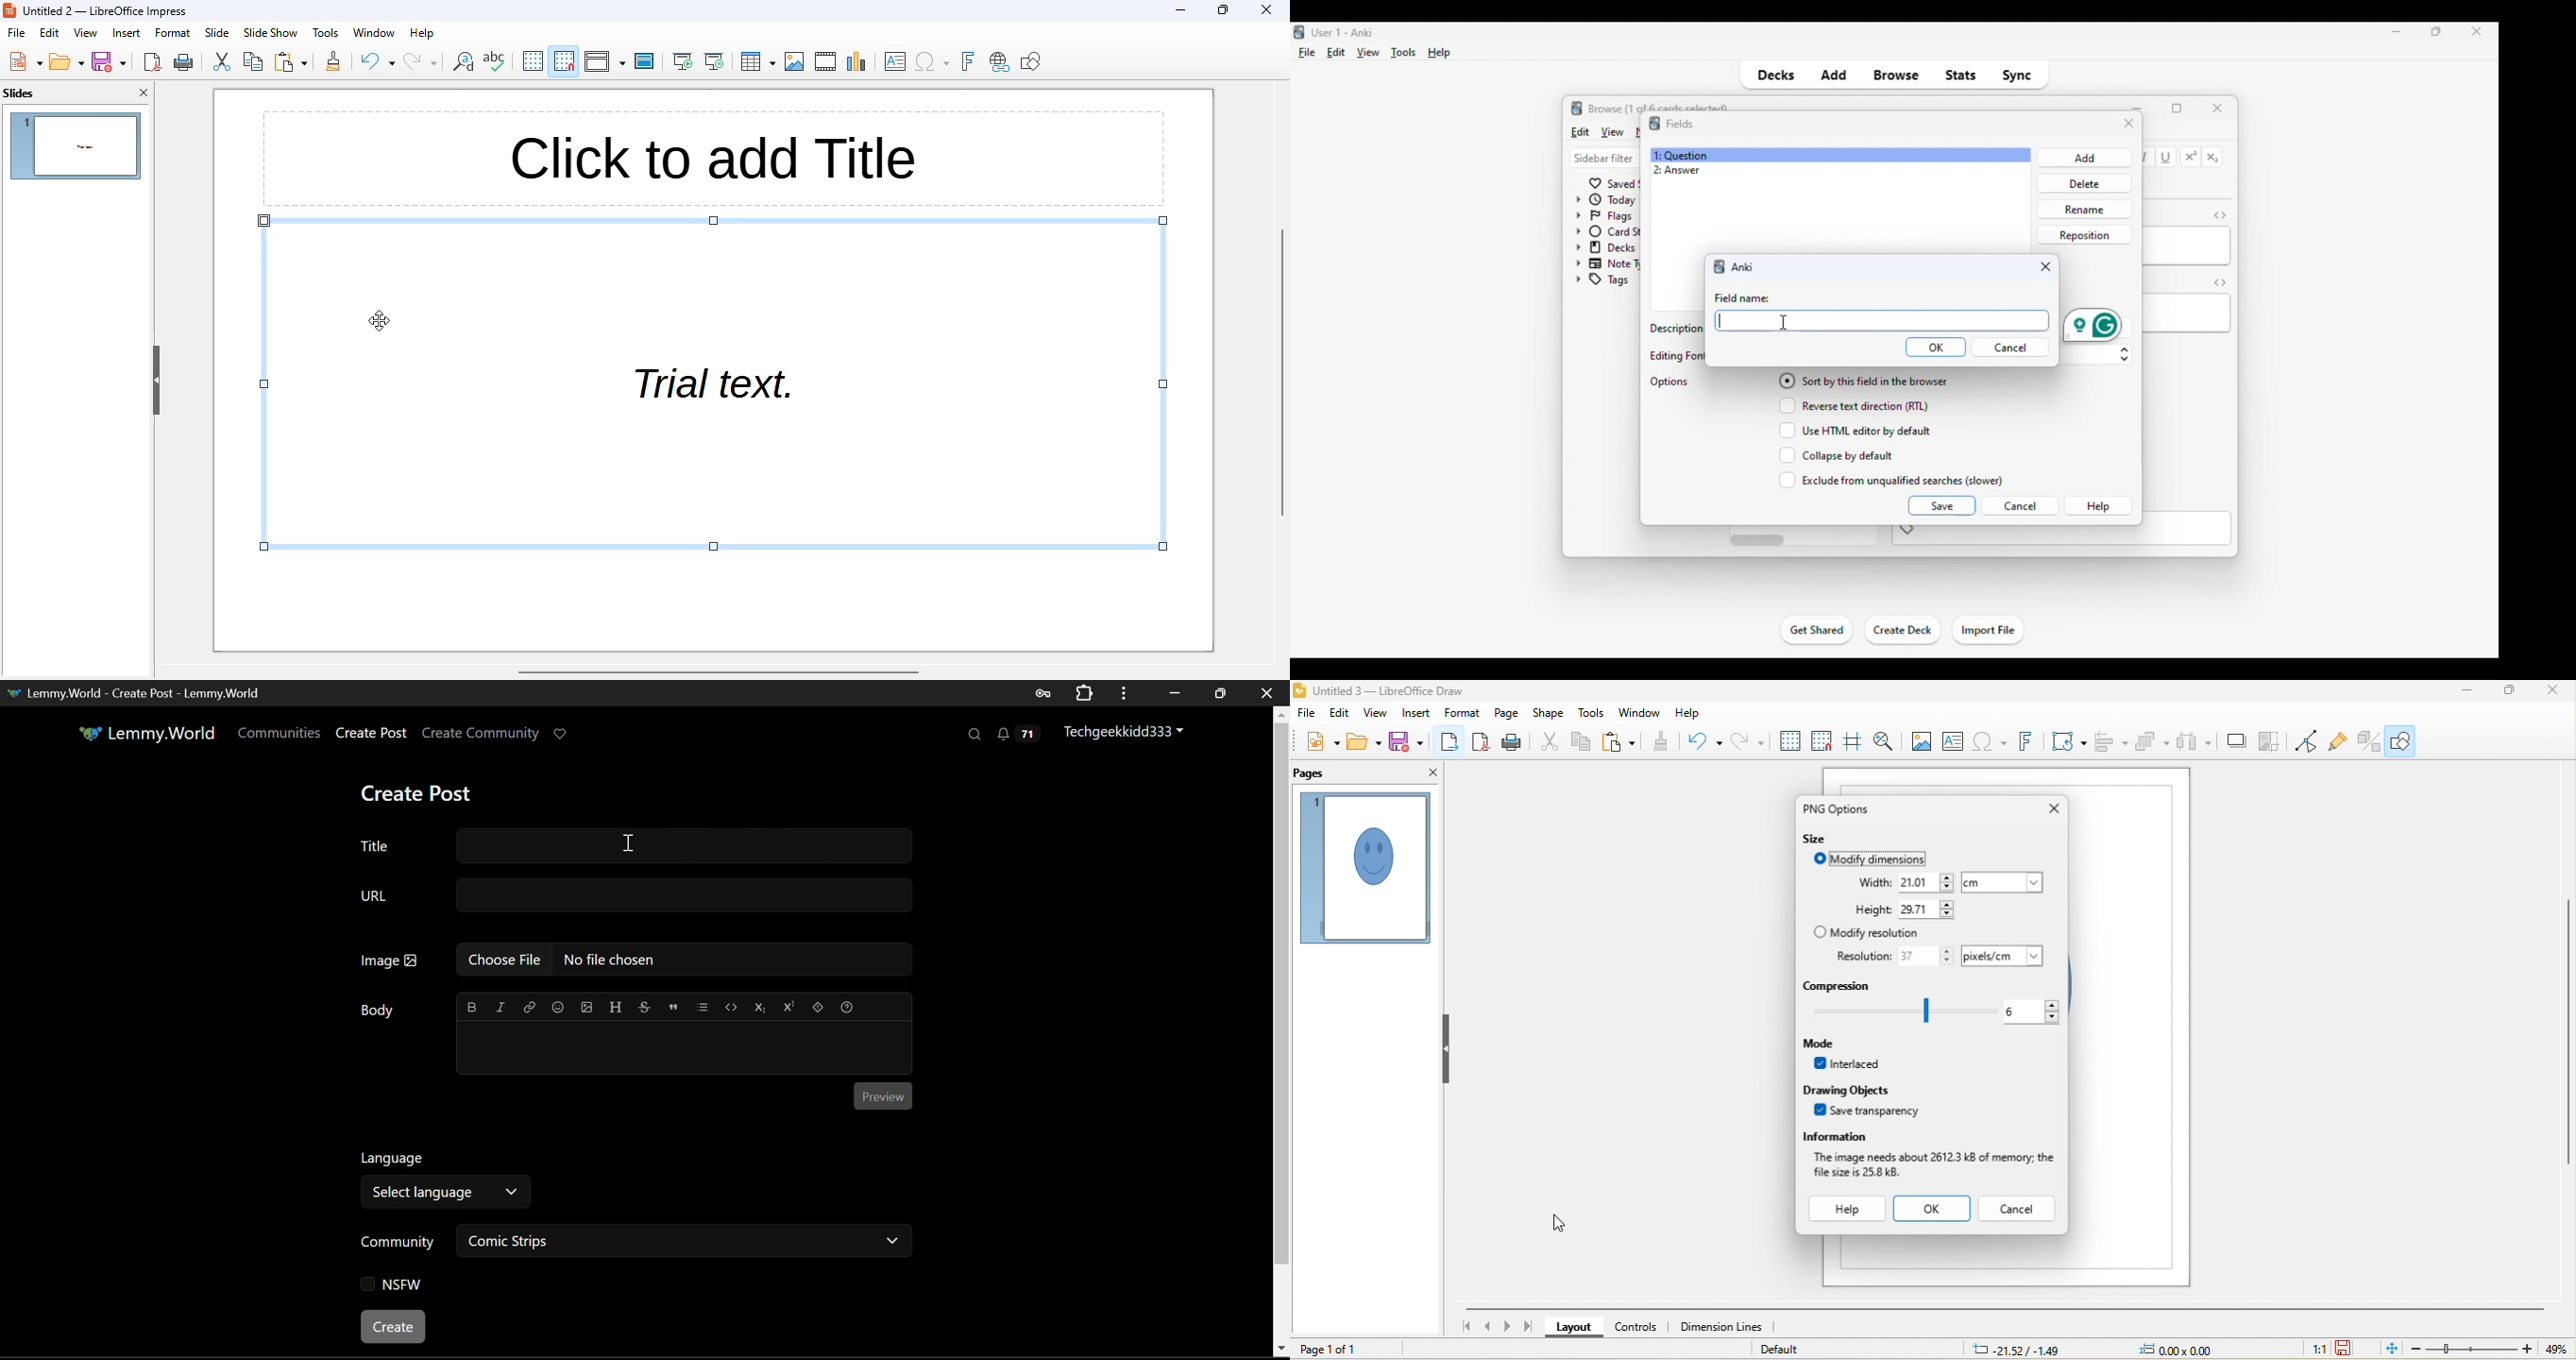  Describe the element at coordinates (1961, 76) in the screenshot. I see `stats` at that location.